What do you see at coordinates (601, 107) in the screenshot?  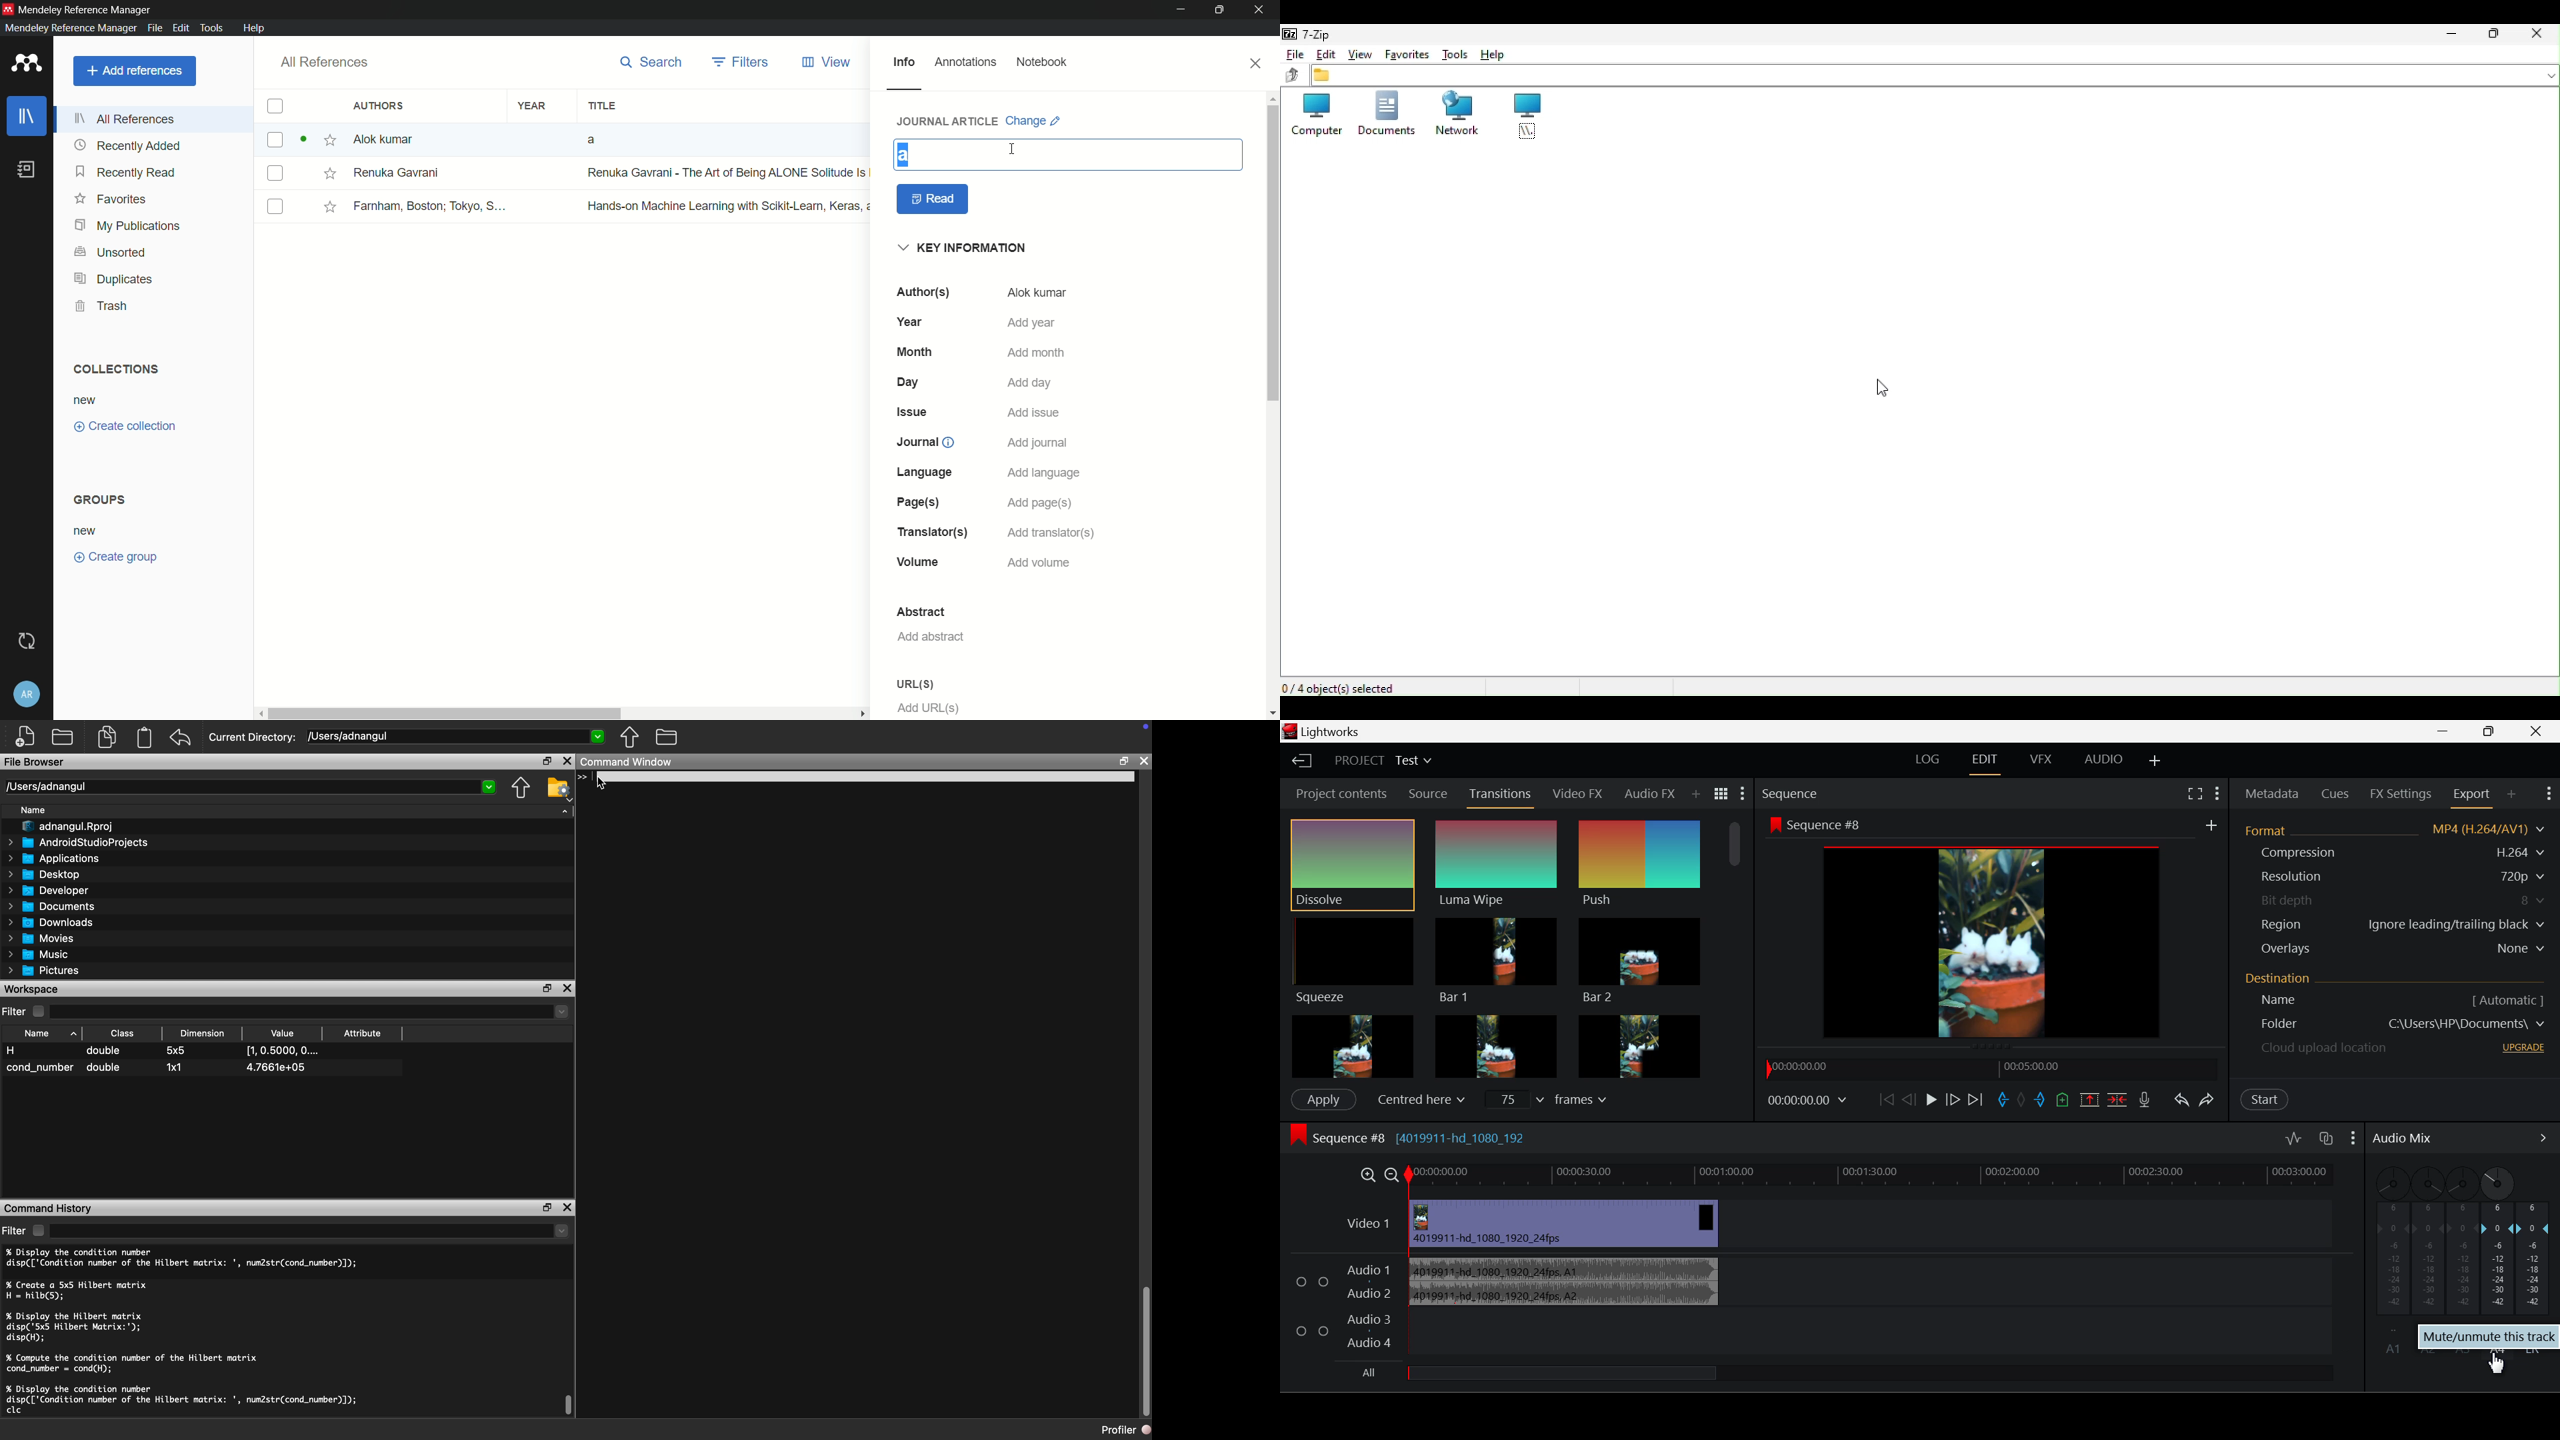 I see `title` at bounding box center [601, 107].